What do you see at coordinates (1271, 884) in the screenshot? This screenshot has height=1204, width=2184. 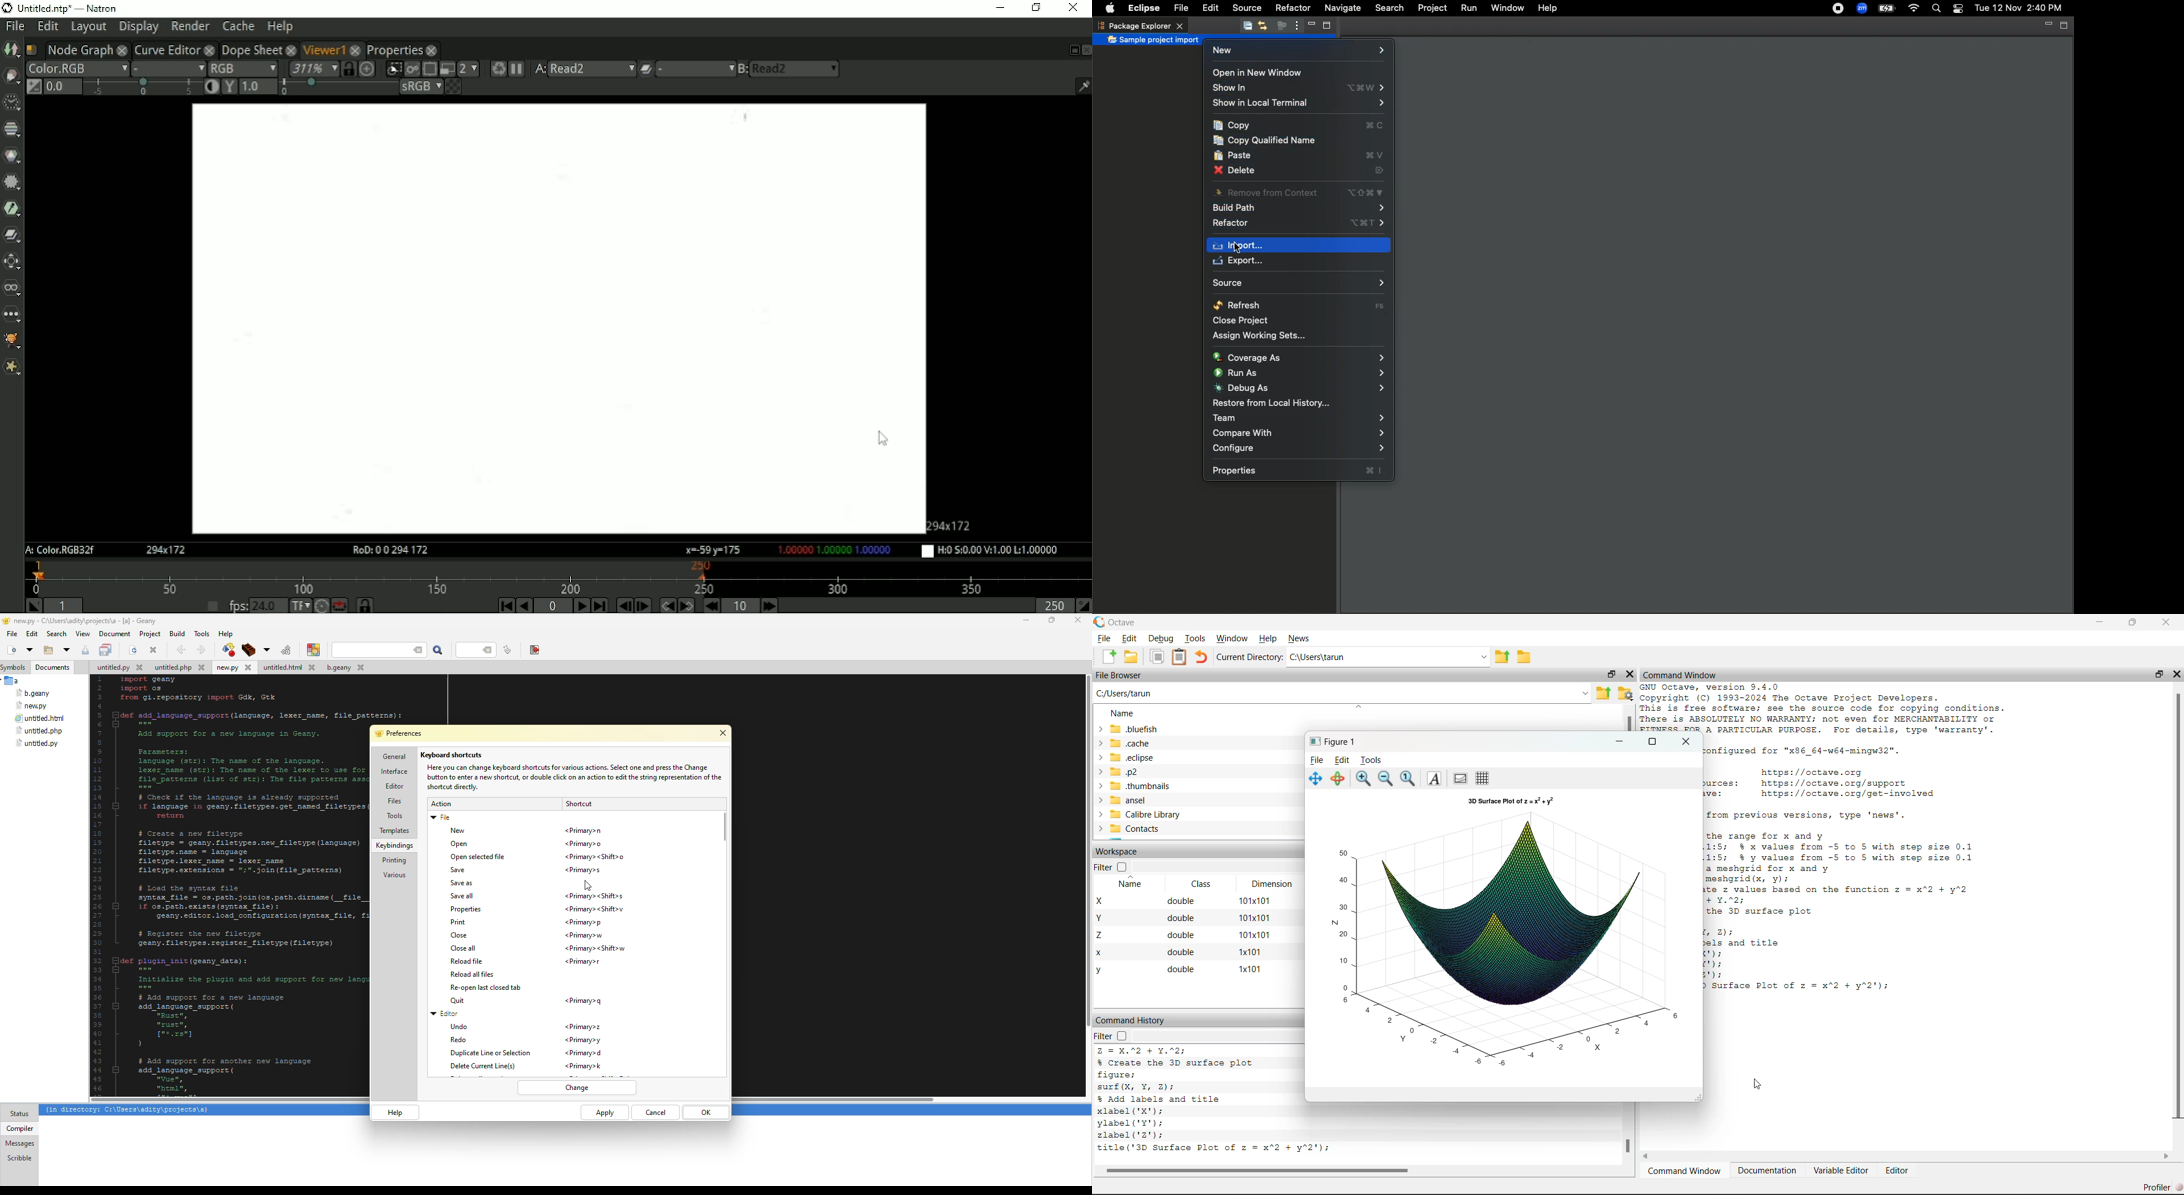 I see `Dimension` at bounding box center [1271, 884].